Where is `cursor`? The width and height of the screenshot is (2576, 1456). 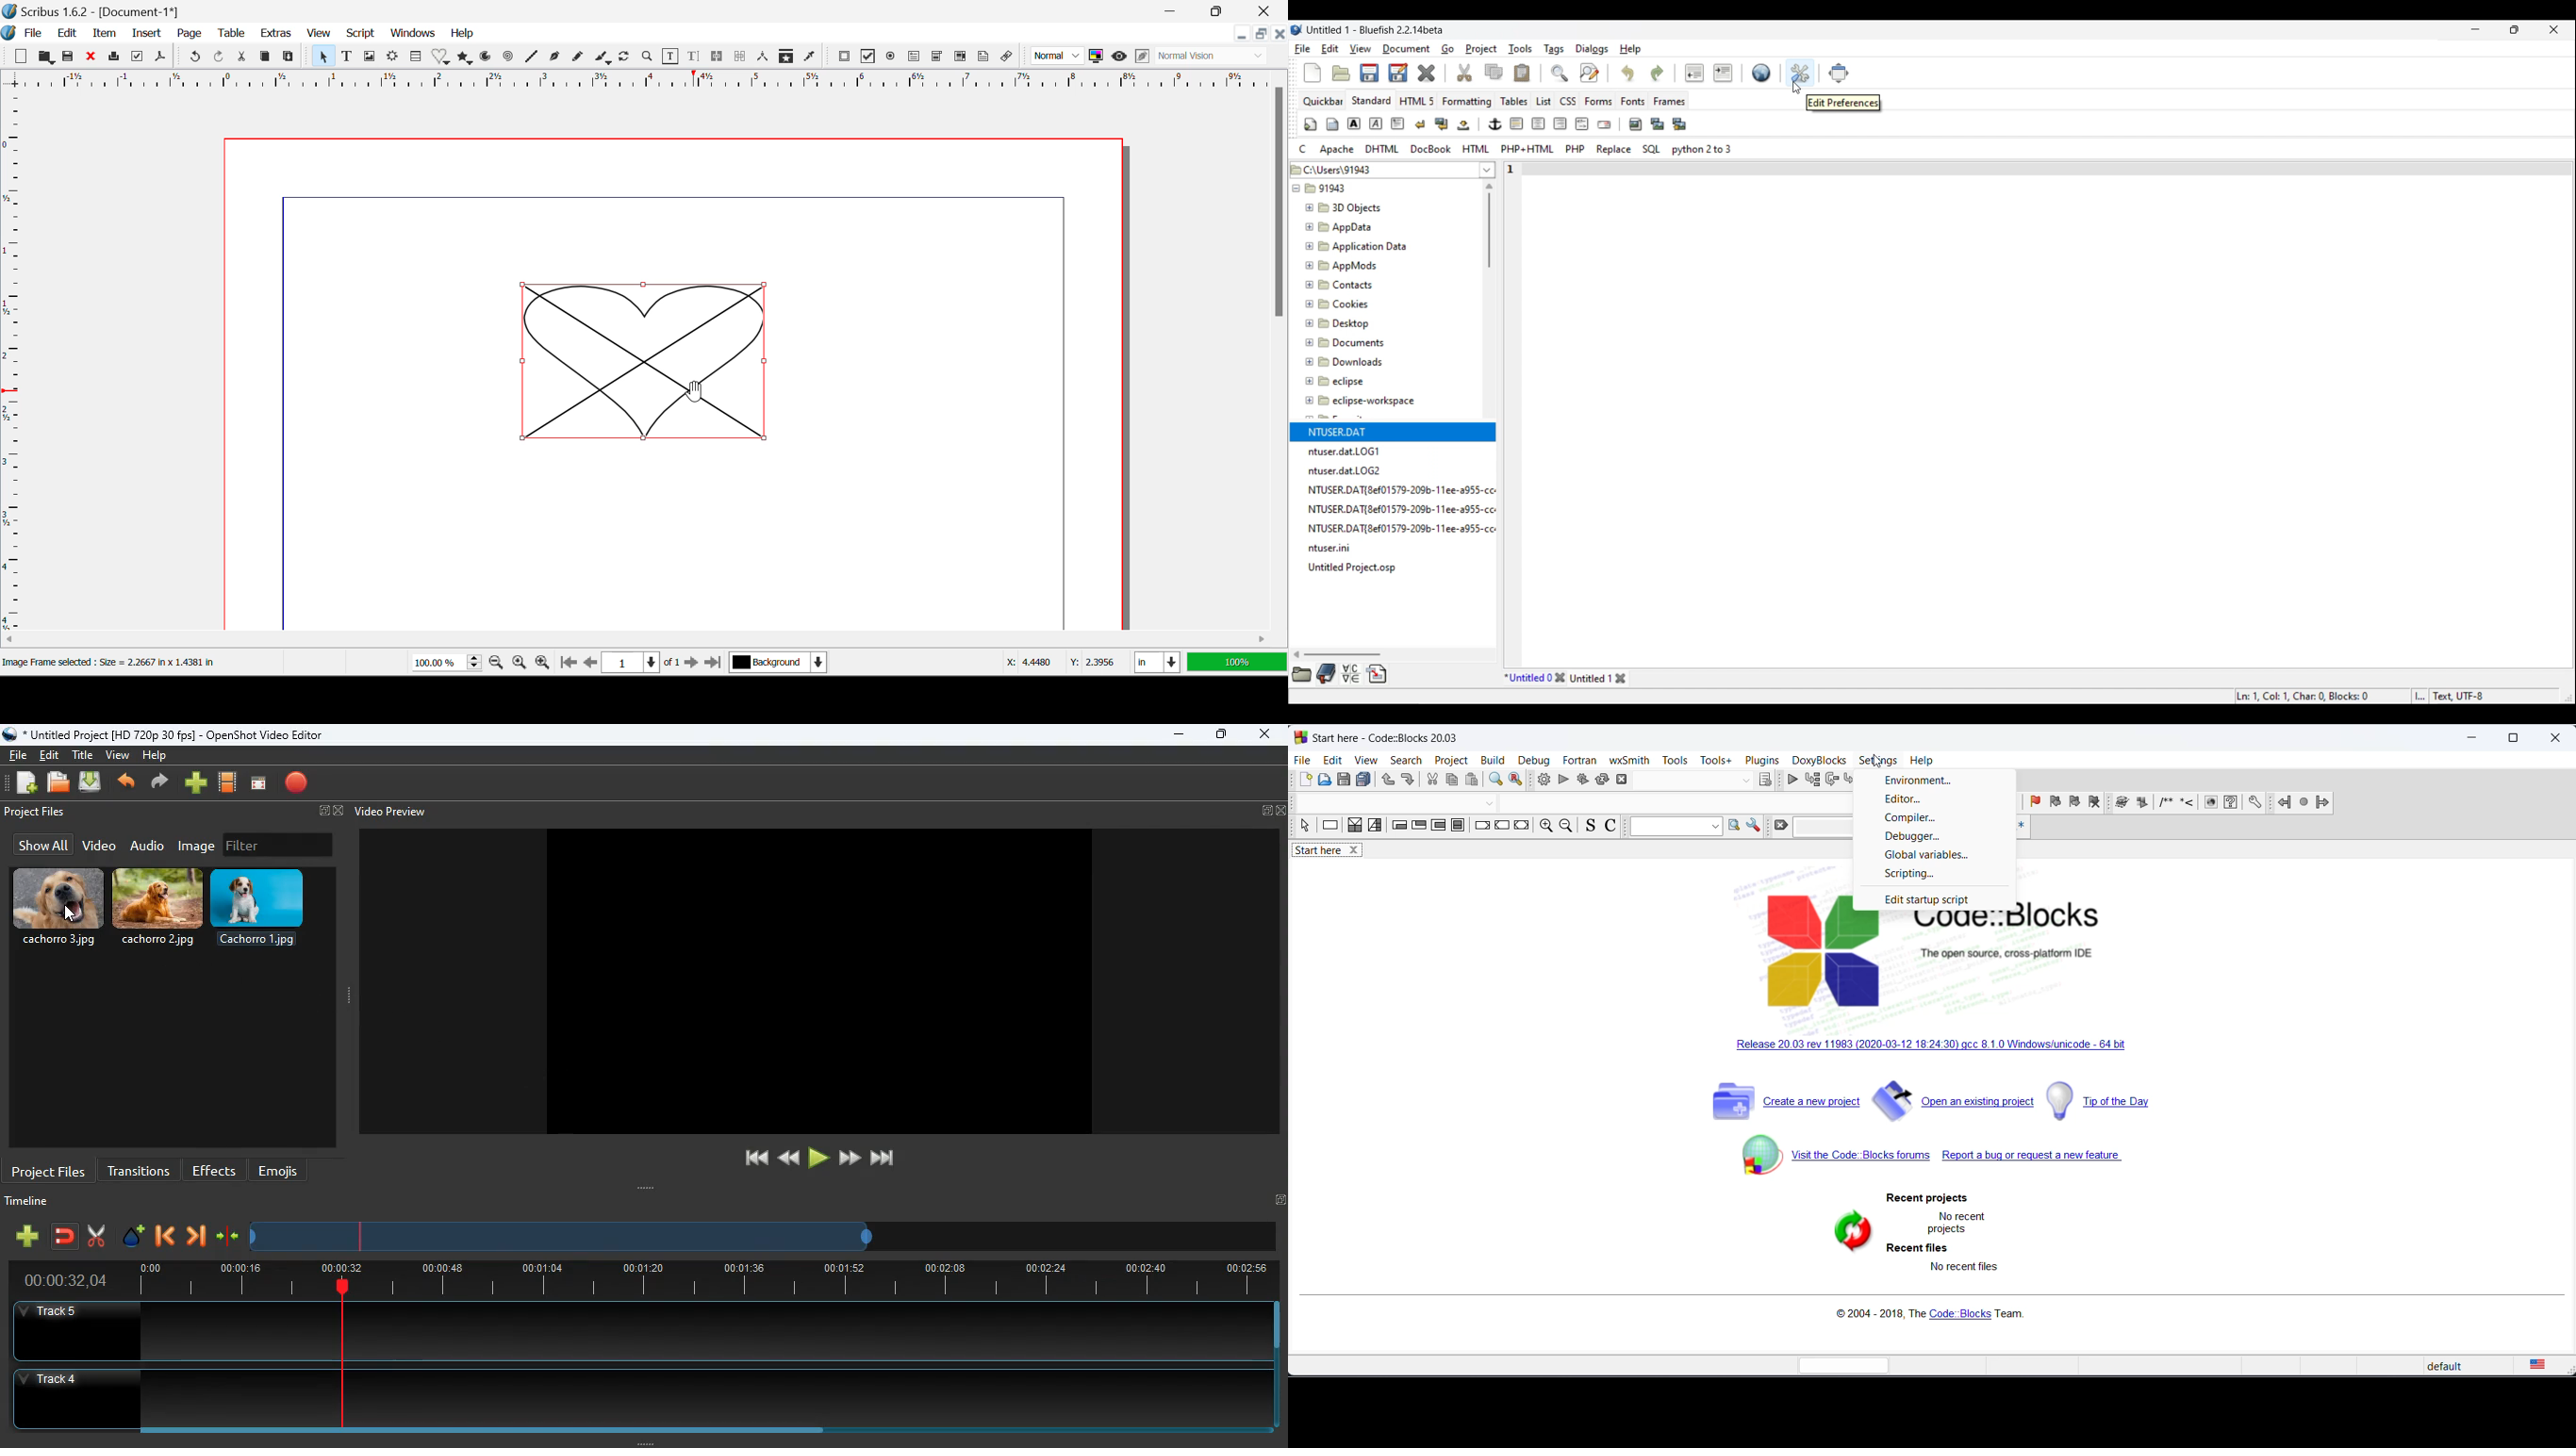 cursor is located at coordinates (1797, 86).